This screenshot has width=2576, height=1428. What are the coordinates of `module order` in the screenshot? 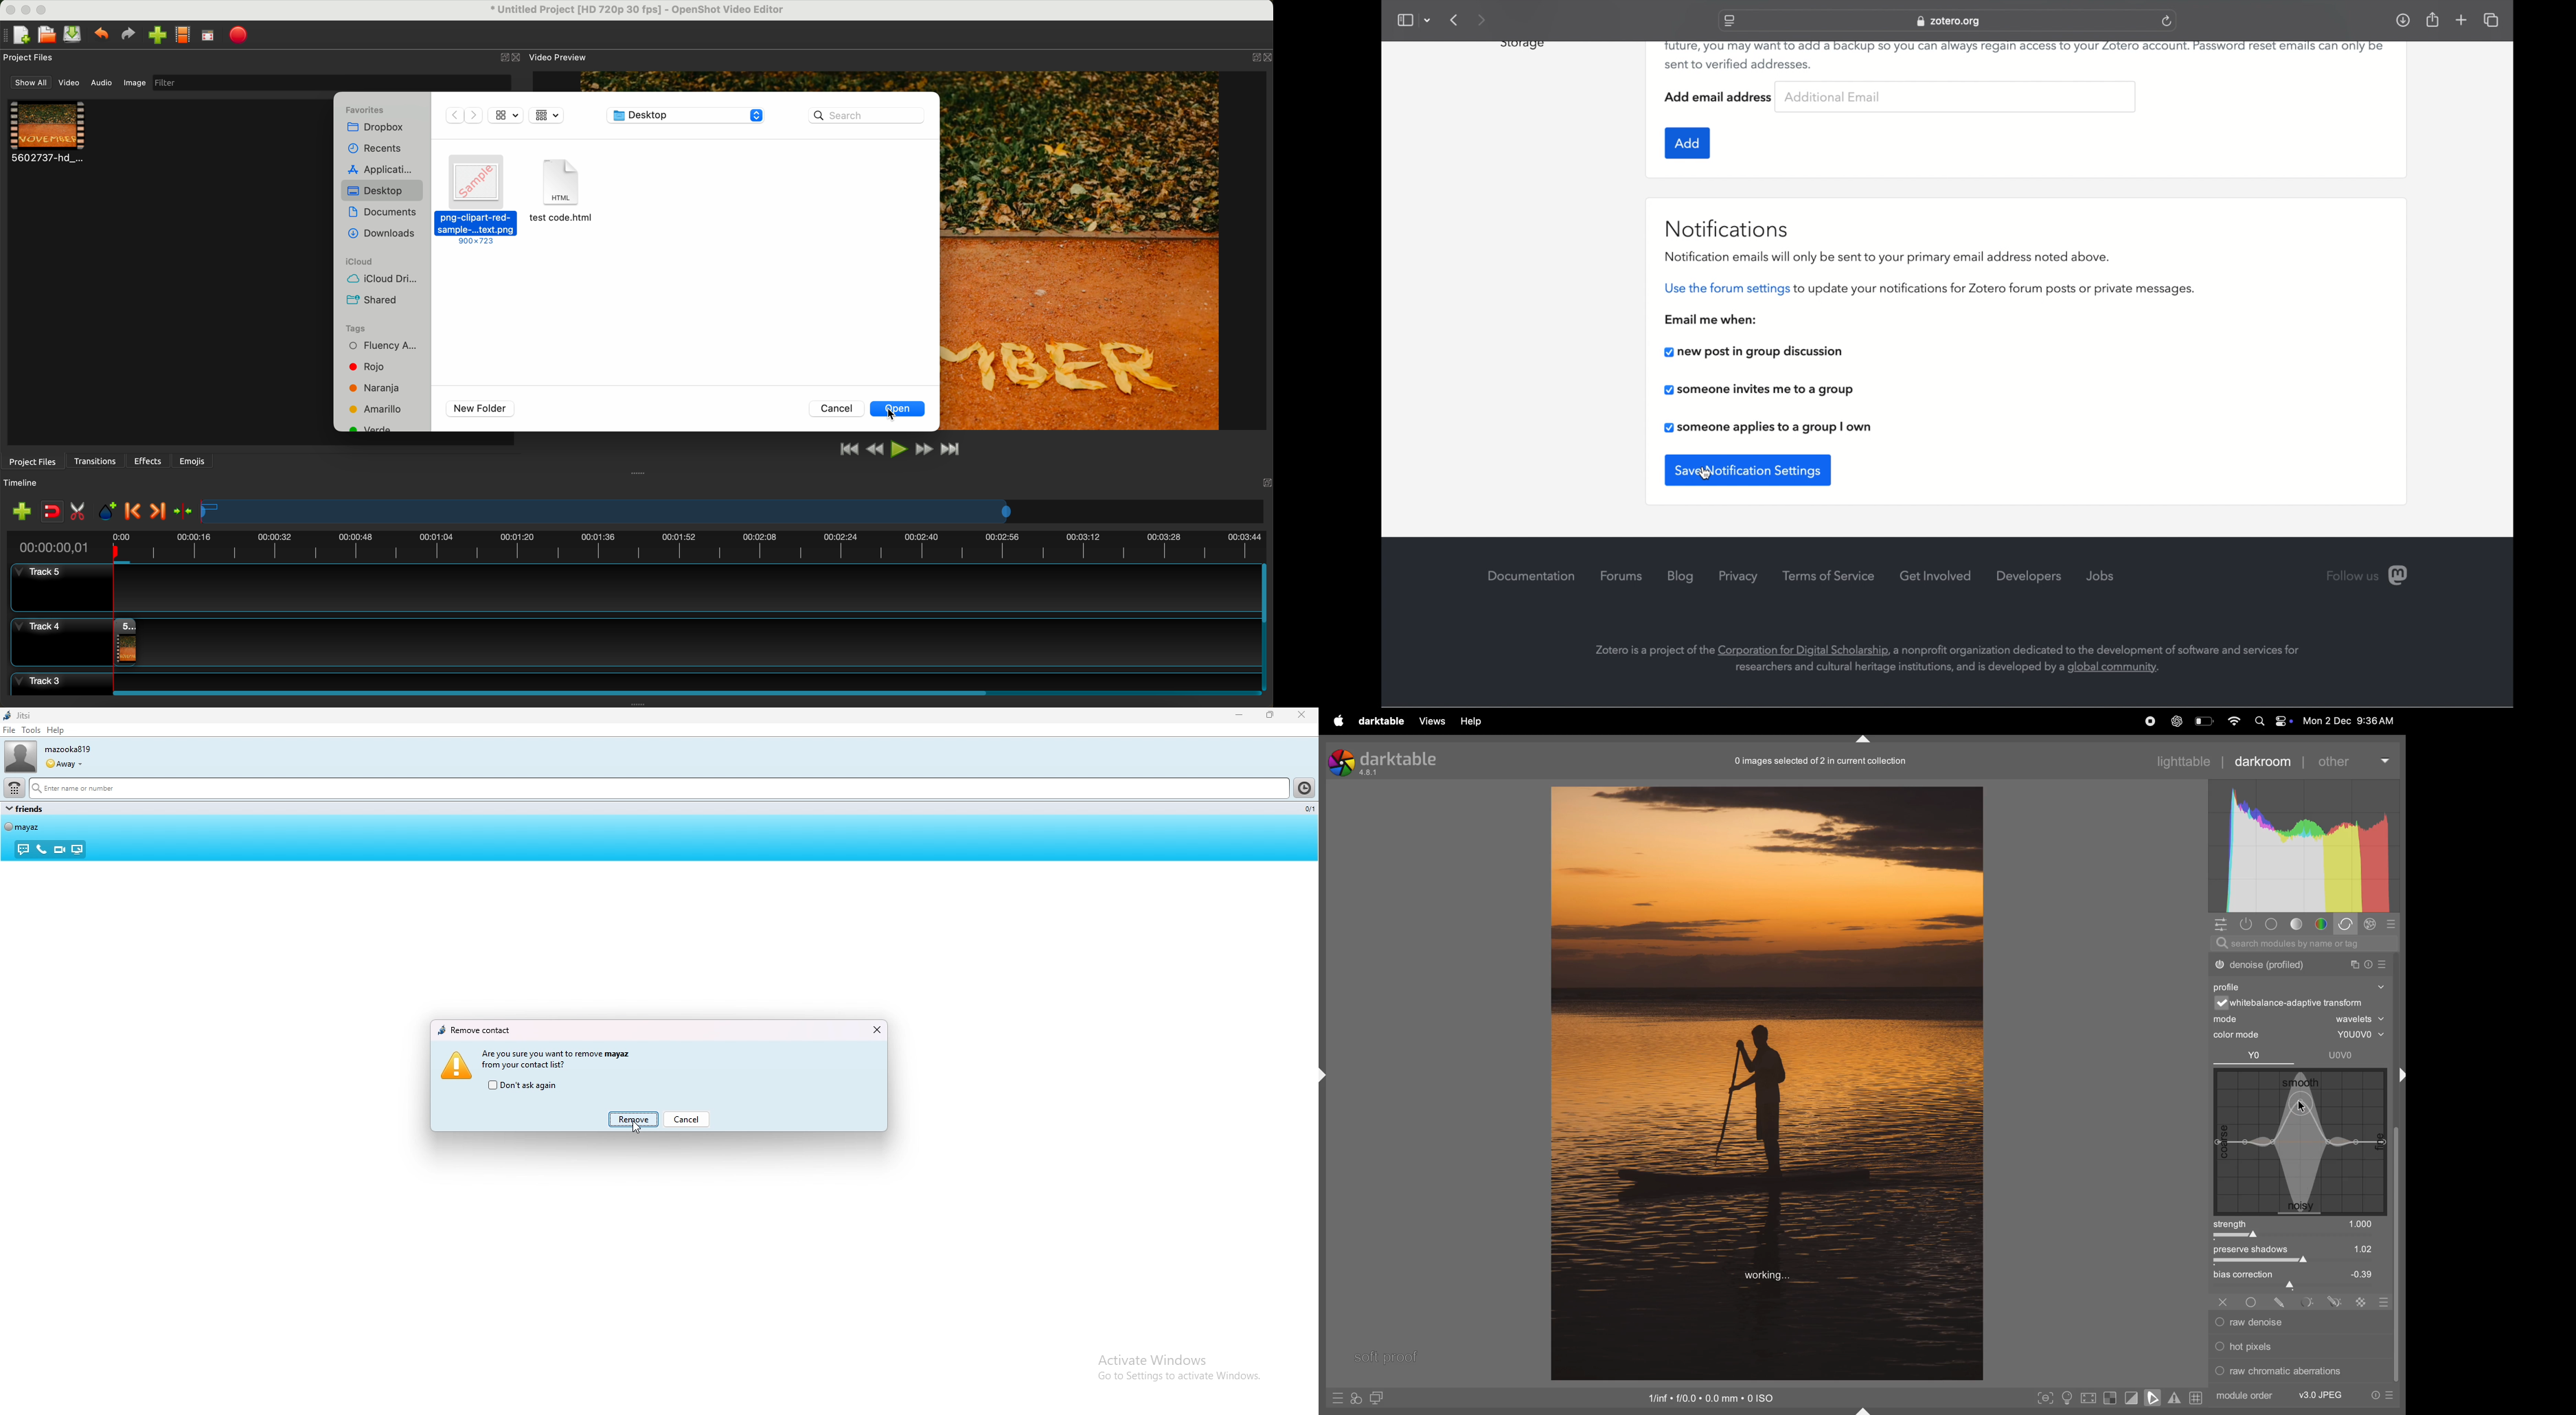 It's located at (2245, 1395).